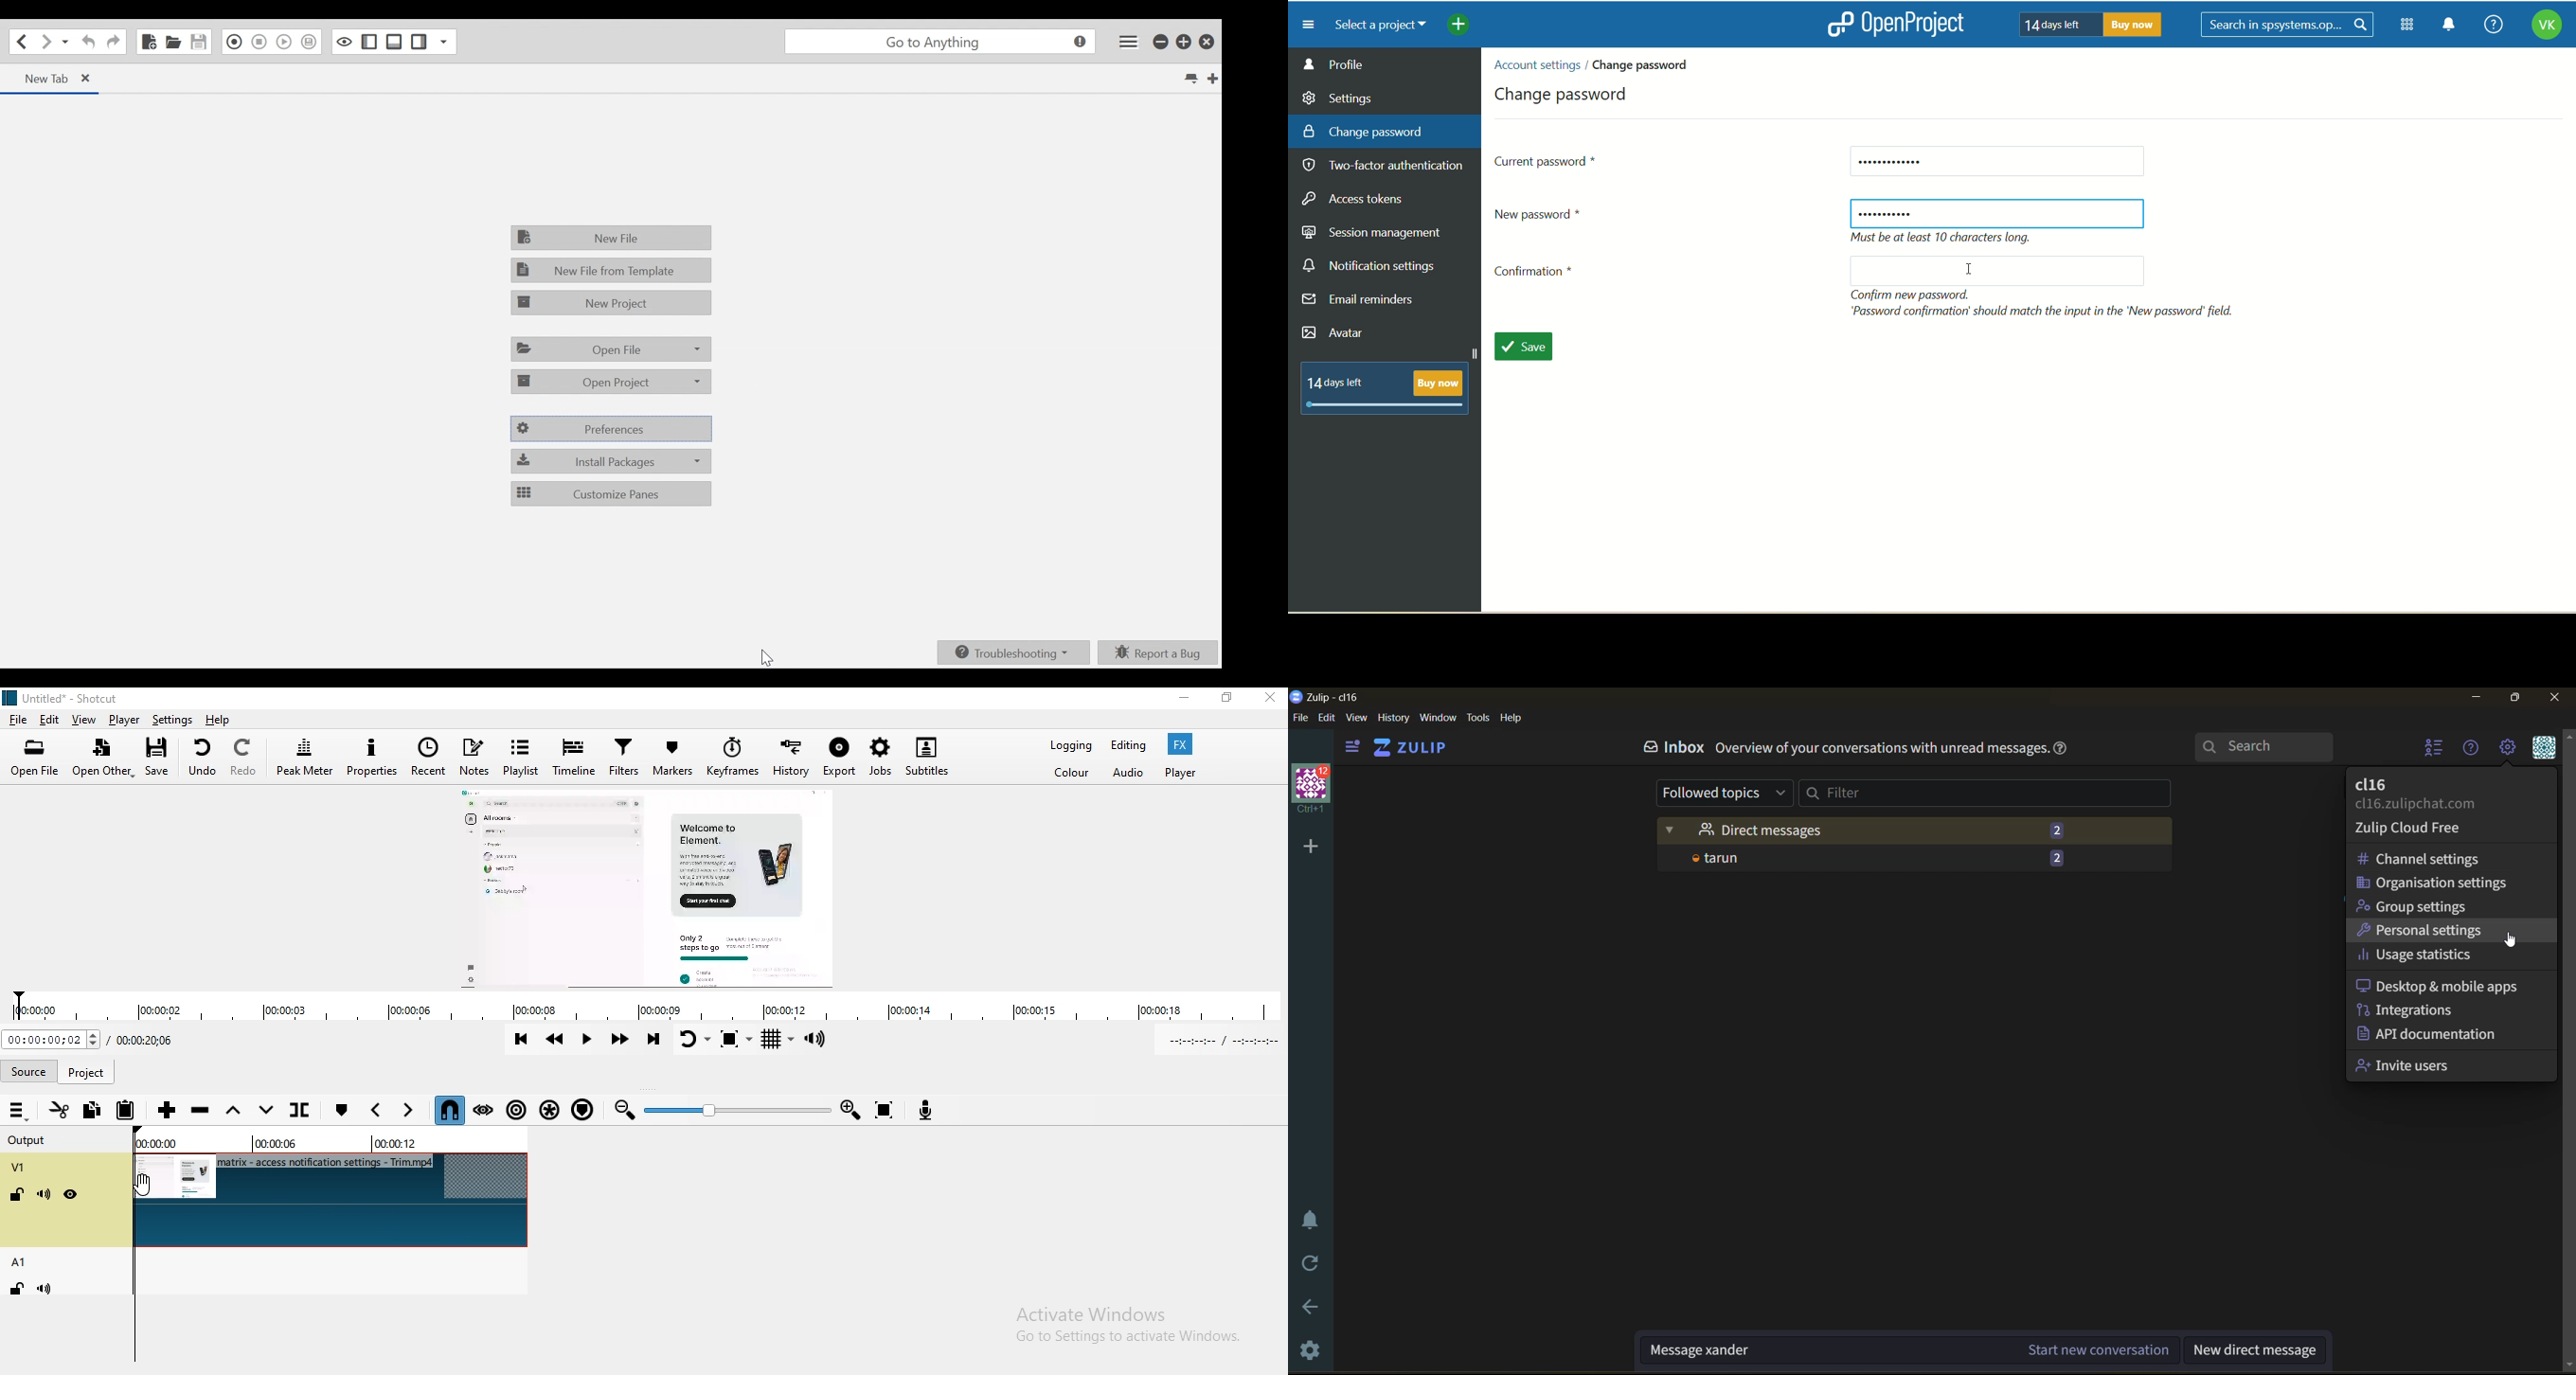 The height and width of the screenshot is (1400, 2576). What do you see at coordinates (1385, 64) in the screenshot?
I see `profile` at bounding box center [1385, 64].